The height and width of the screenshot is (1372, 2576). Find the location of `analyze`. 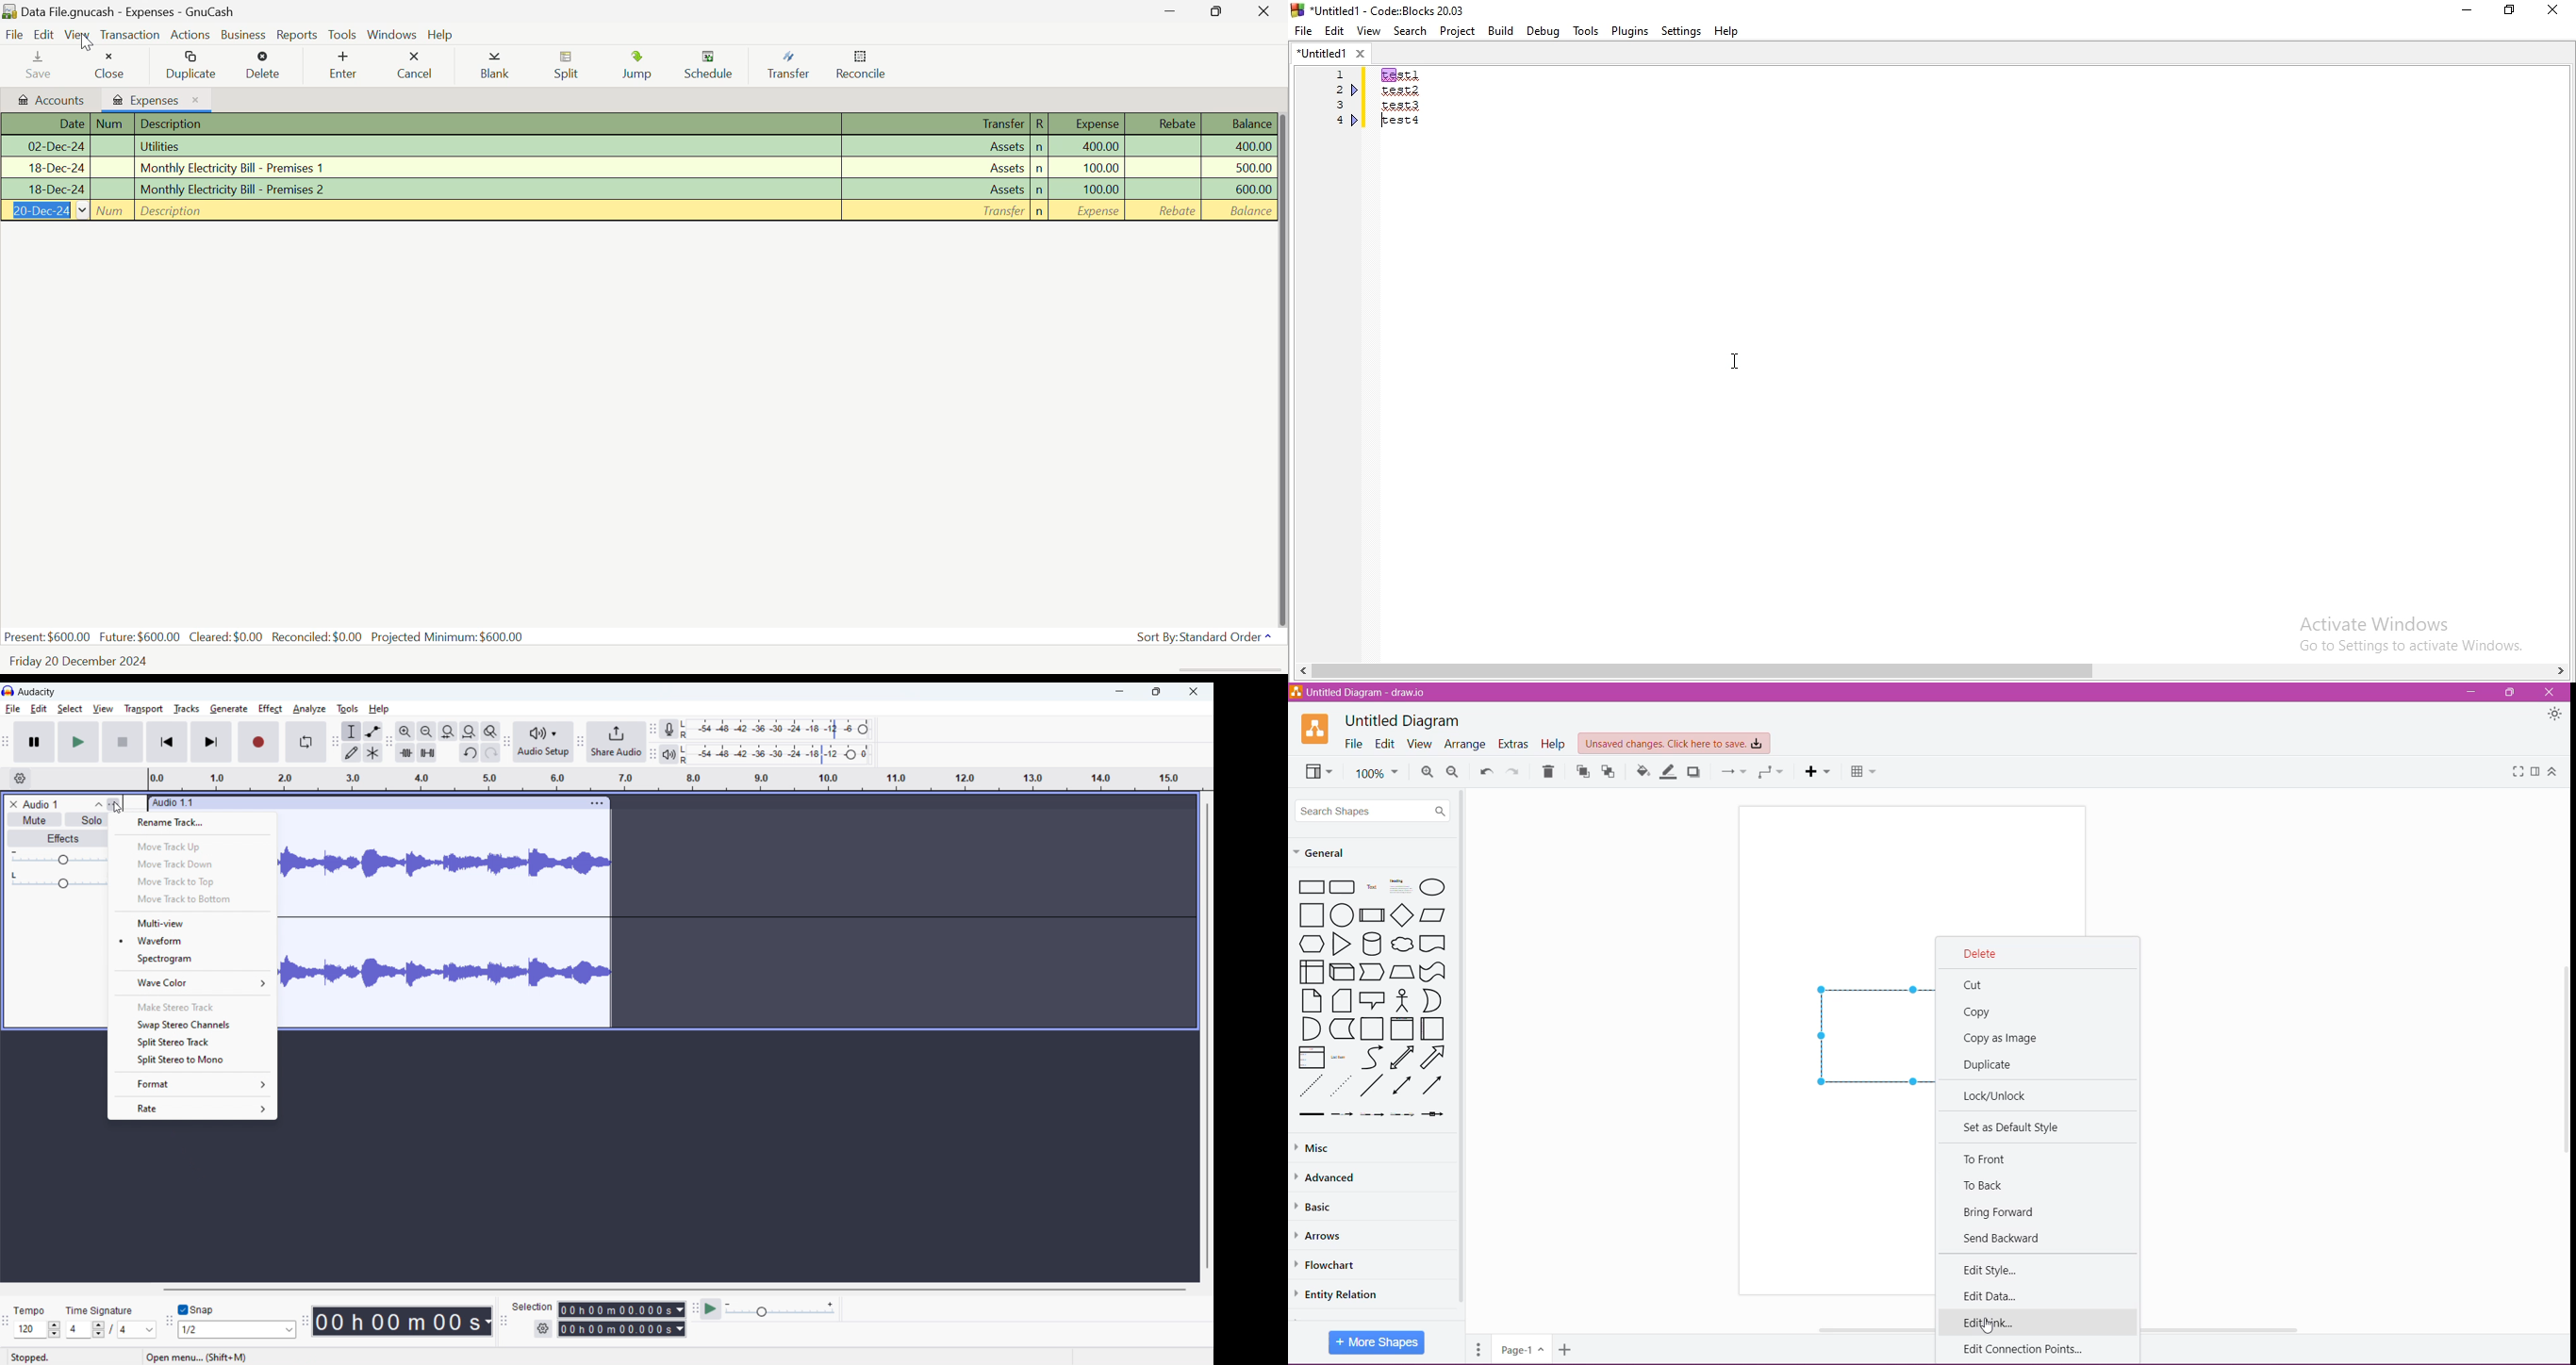

analyze is located at coordinates (308, 709).